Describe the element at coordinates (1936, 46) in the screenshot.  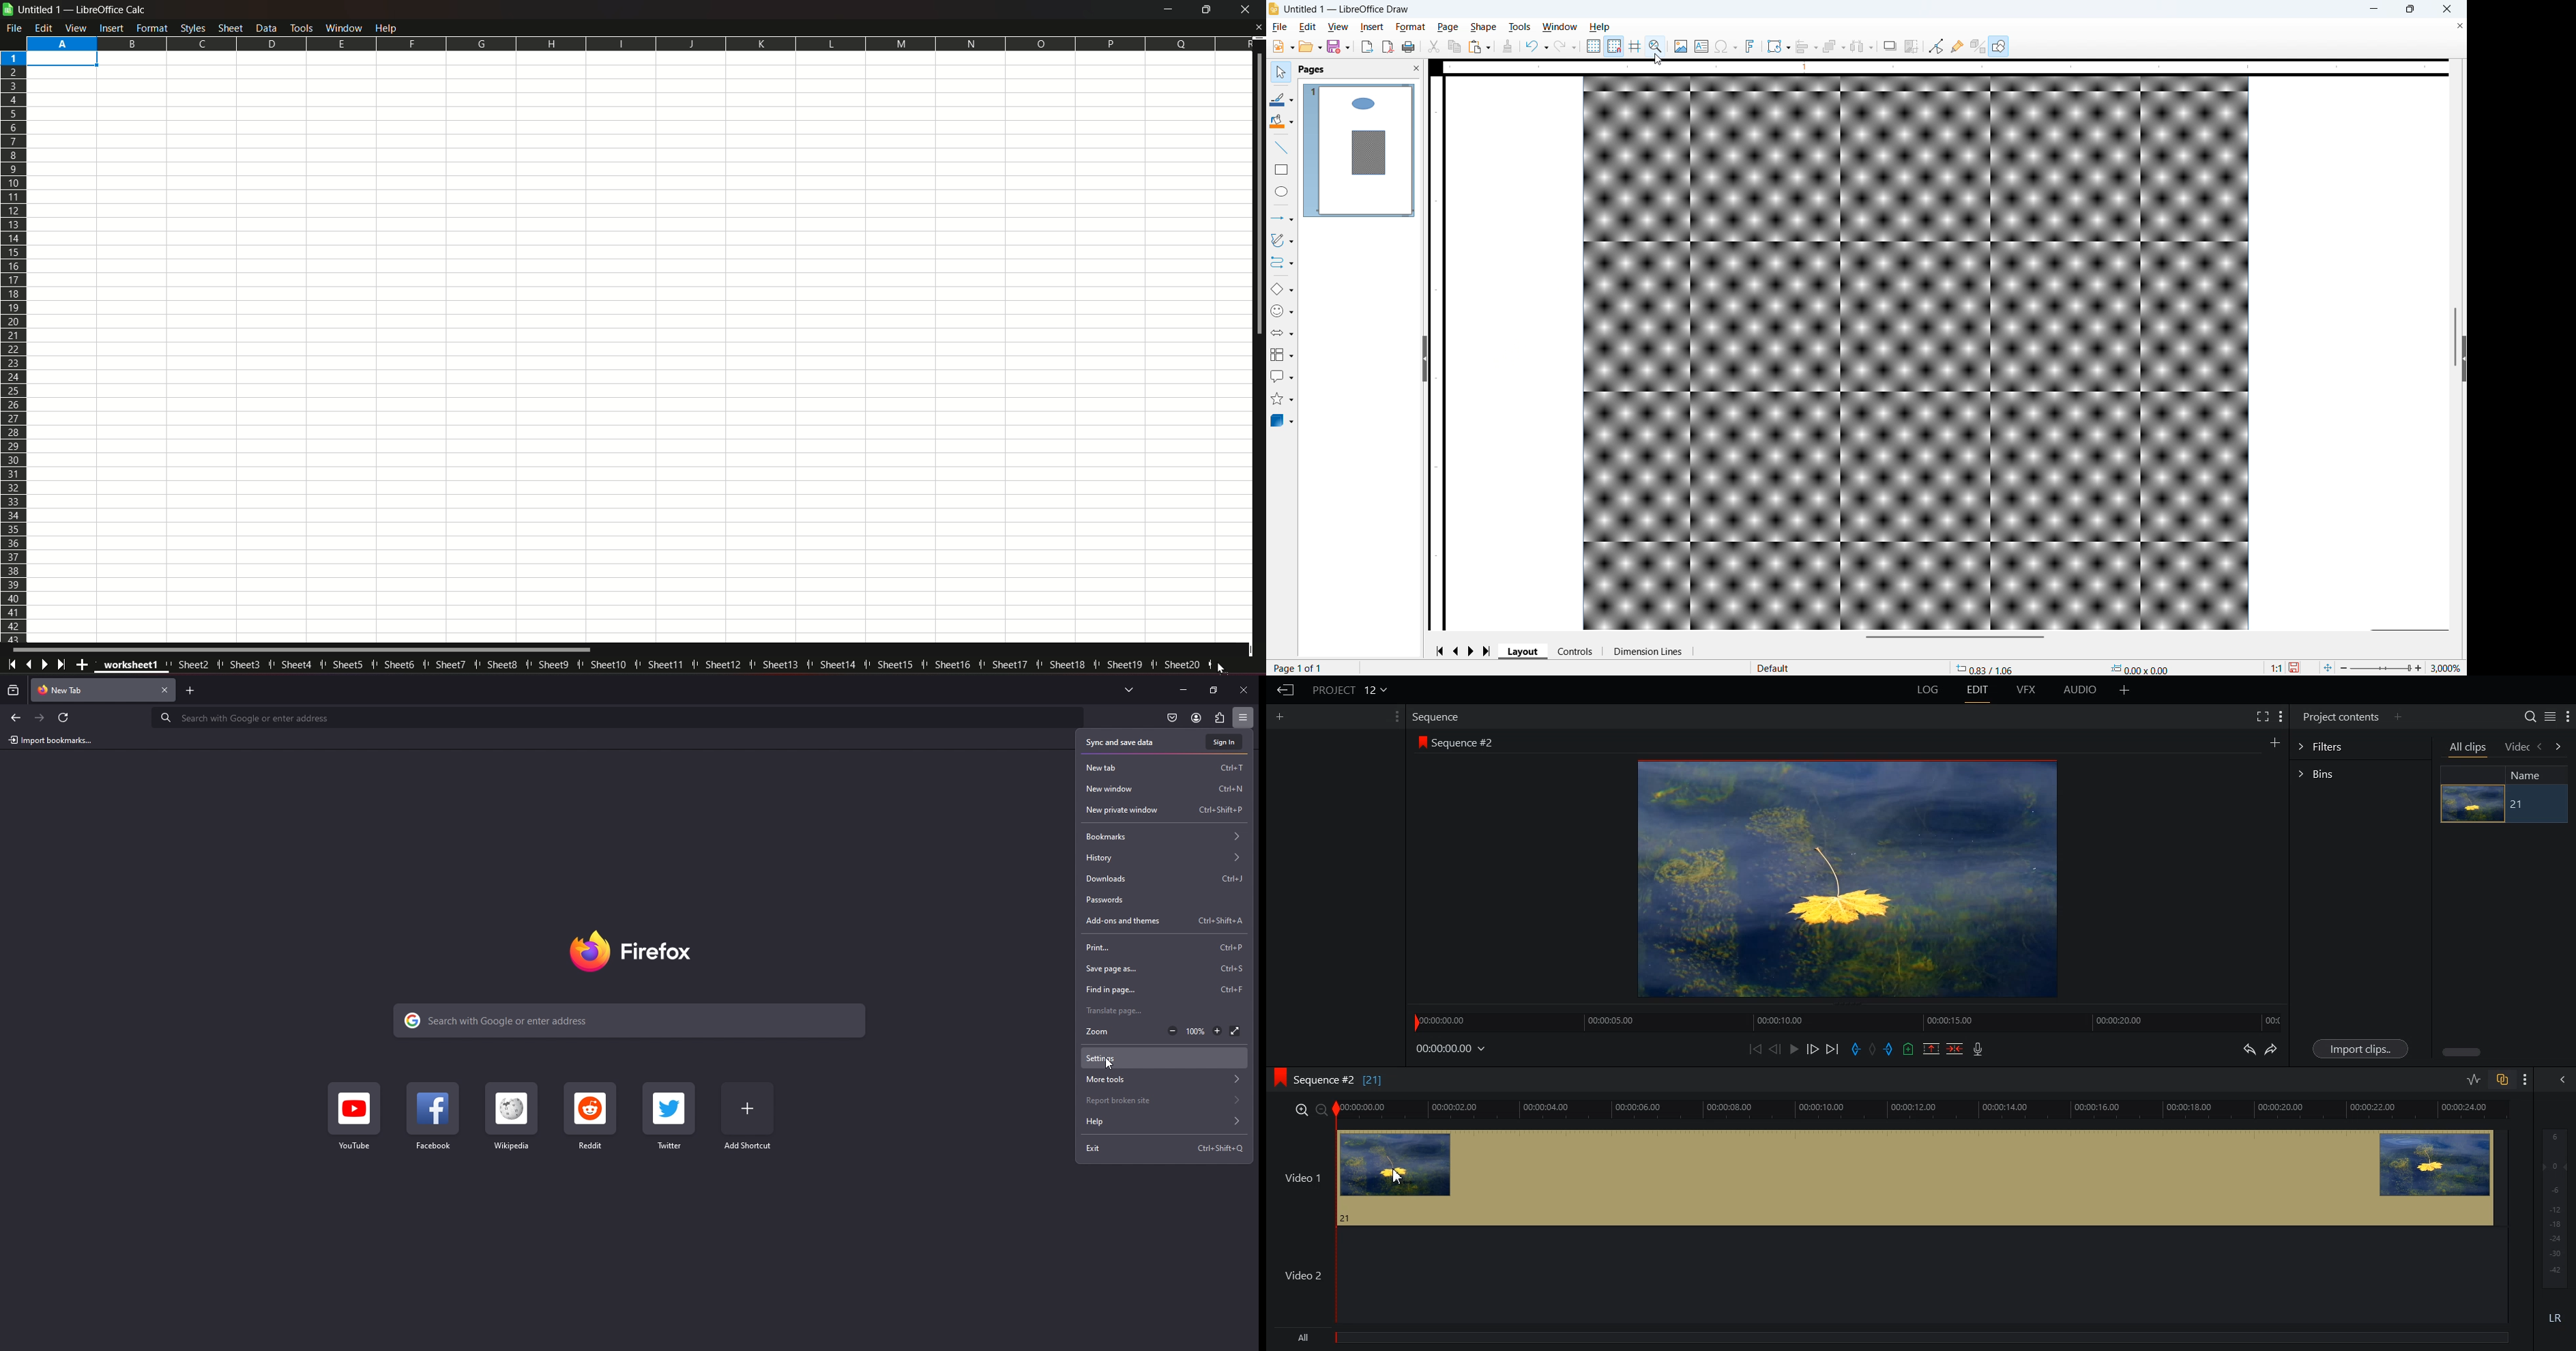
I see `Toggle point edit mode ` at that location.